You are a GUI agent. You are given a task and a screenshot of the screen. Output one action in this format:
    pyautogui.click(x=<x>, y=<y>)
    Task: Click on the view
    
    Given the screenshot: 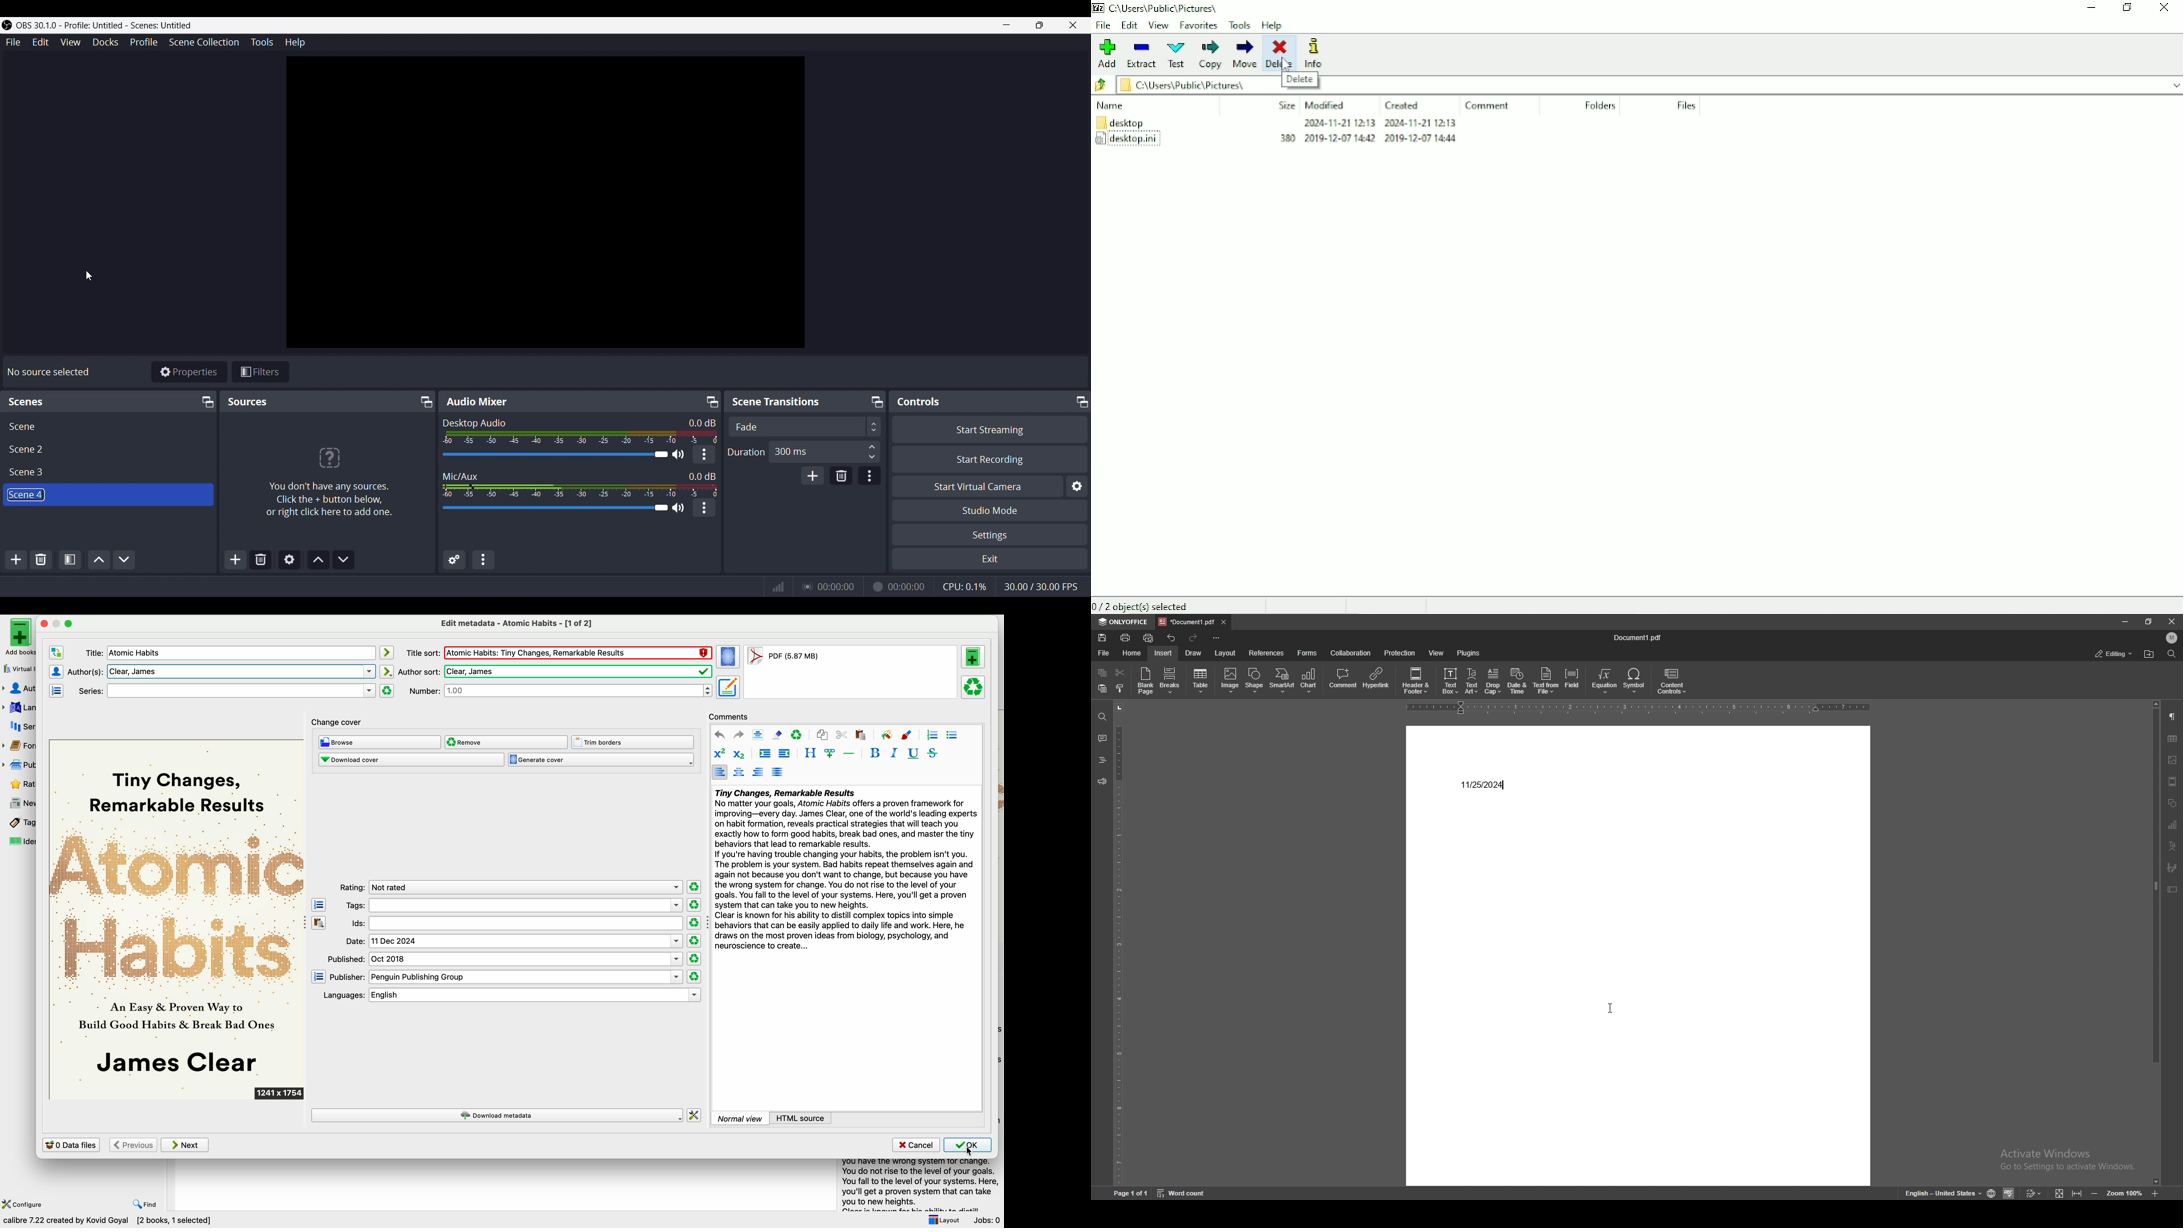 What is the action you would take?
    pyautogui.click(x=1436, y=653)
    